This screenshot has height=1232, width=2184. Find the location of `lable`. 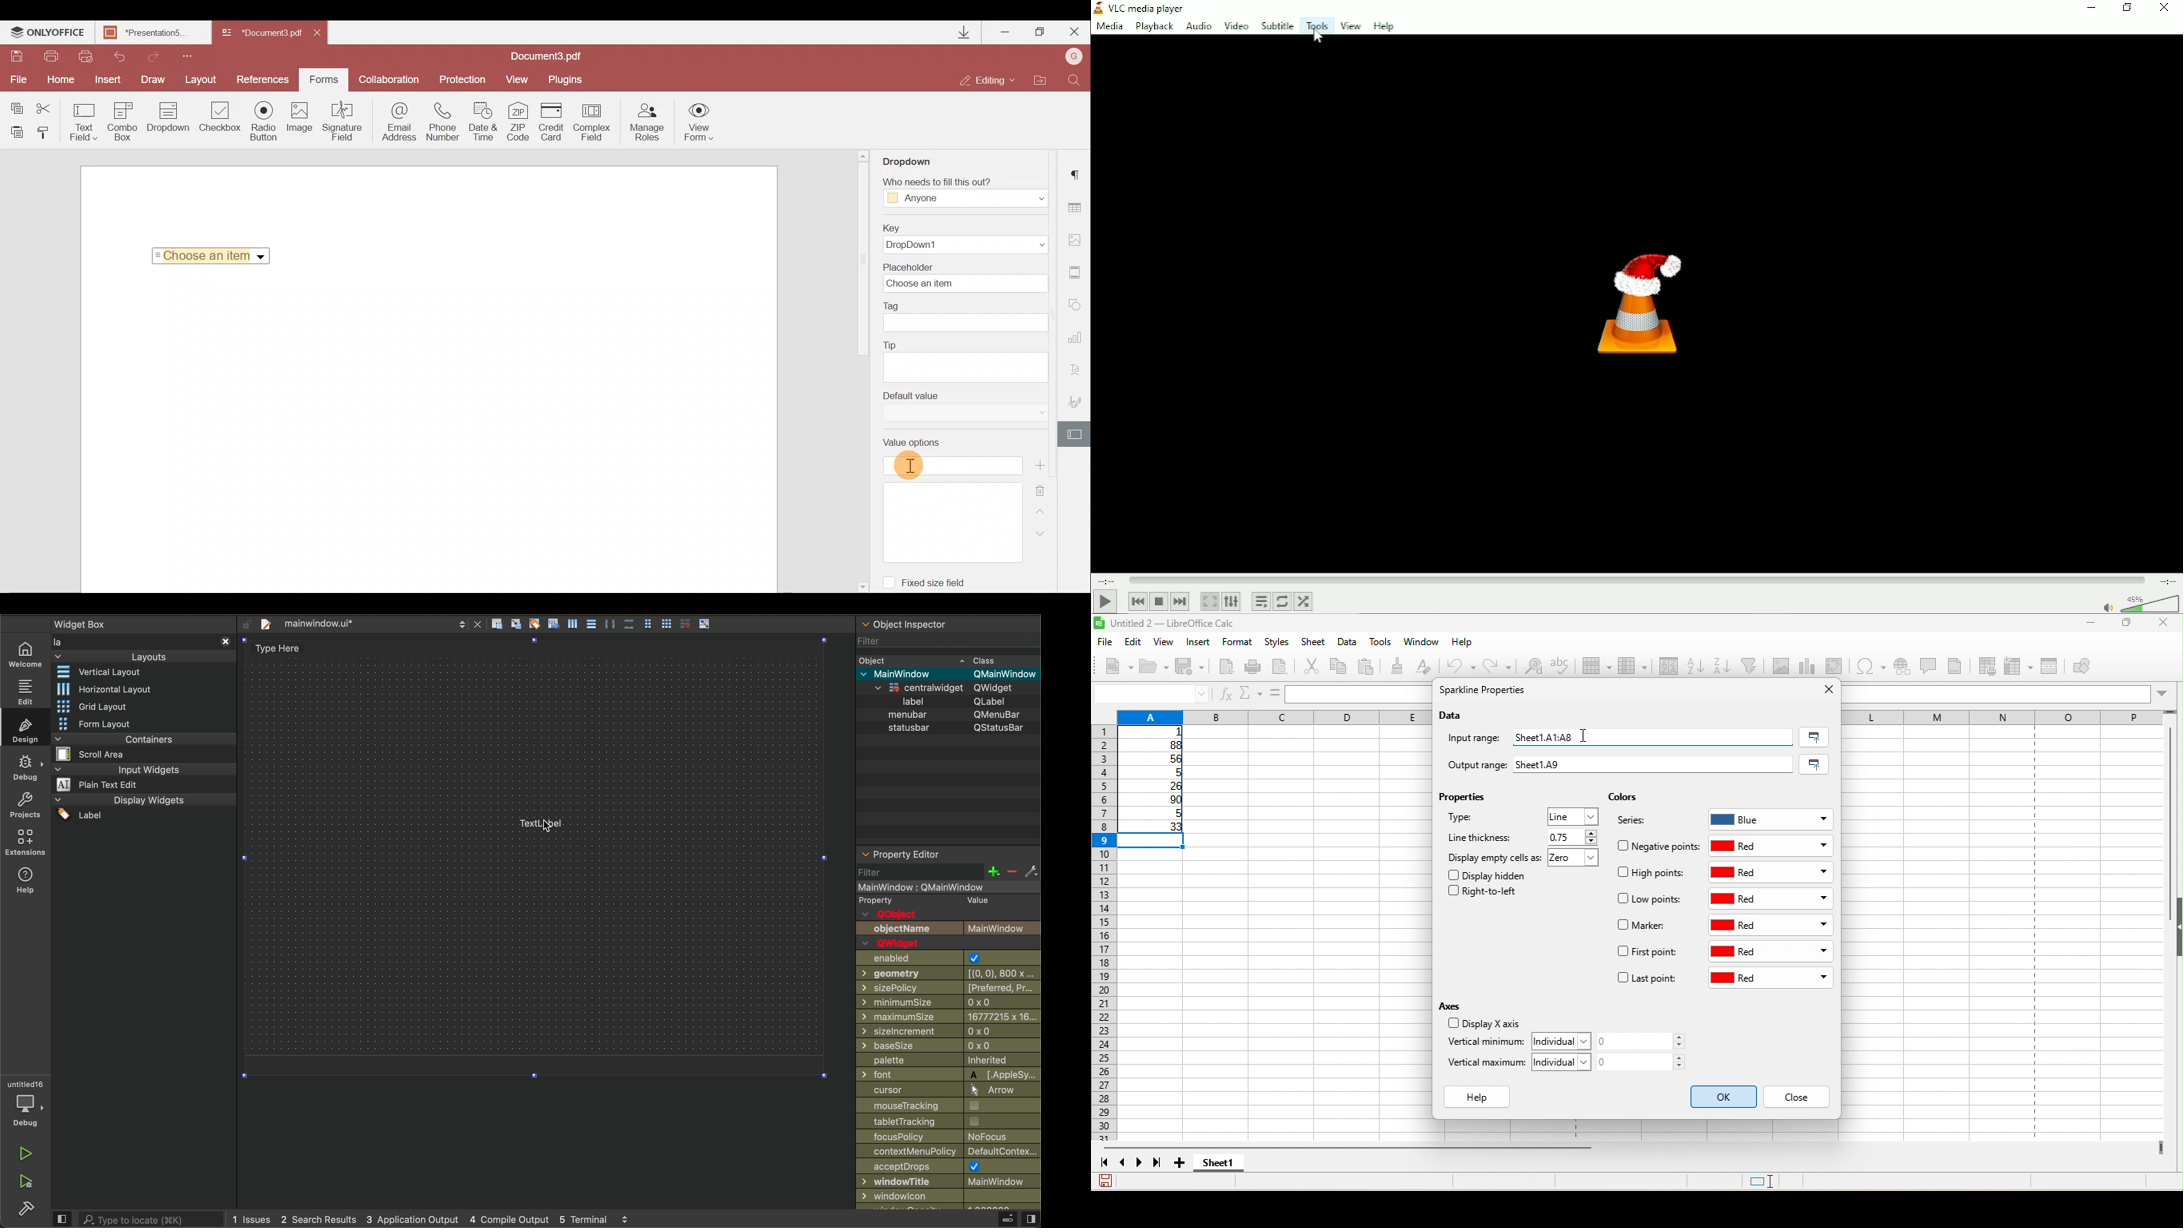

lable is located at coordinates (545, 823).